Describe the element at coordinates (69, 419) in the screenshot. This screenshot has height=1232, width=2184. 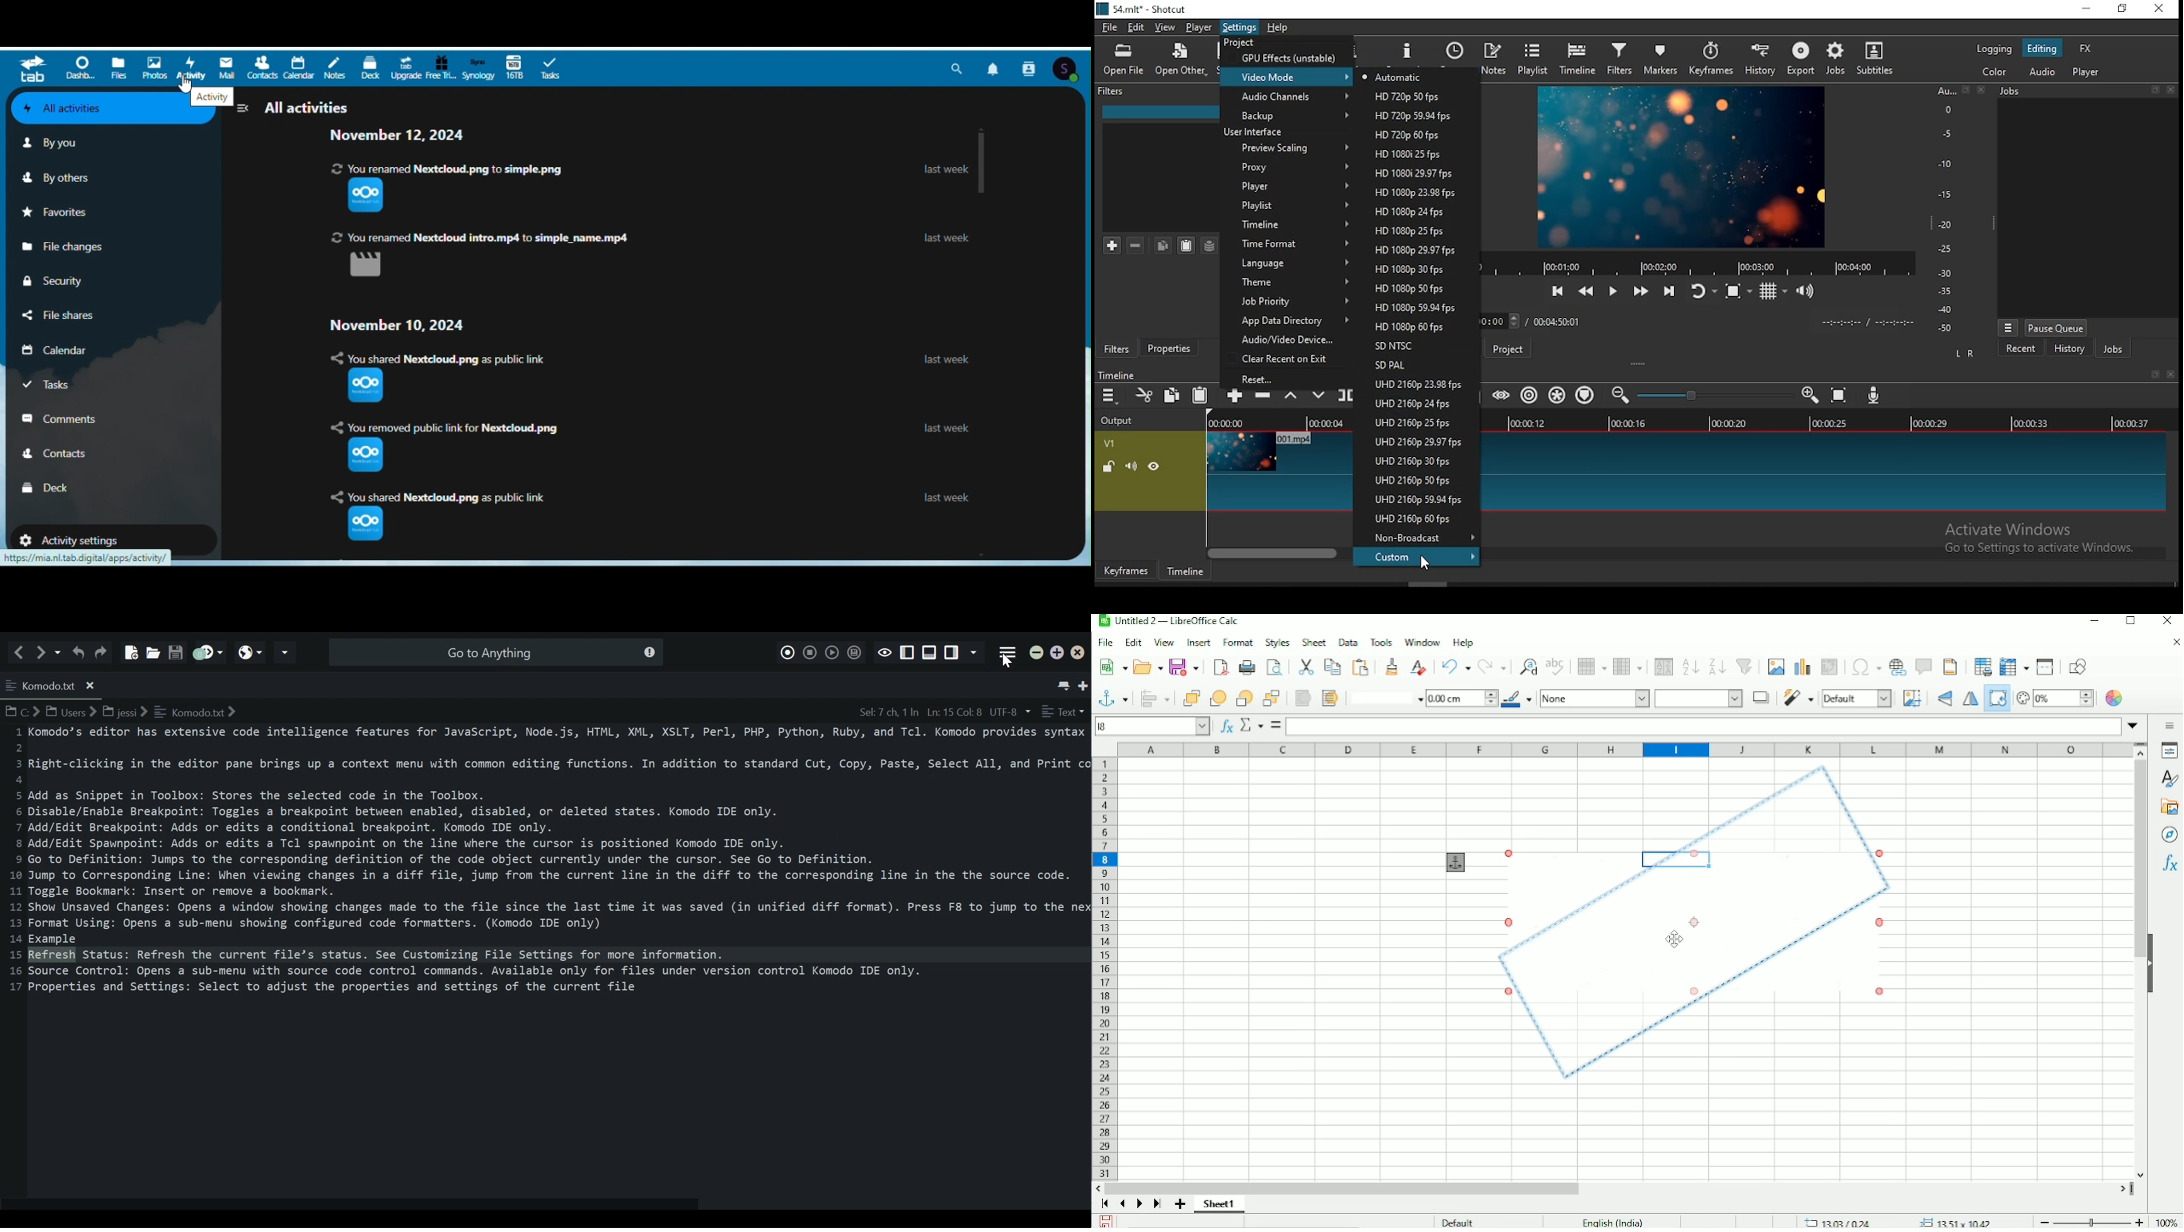
I see `Comments` at that location.